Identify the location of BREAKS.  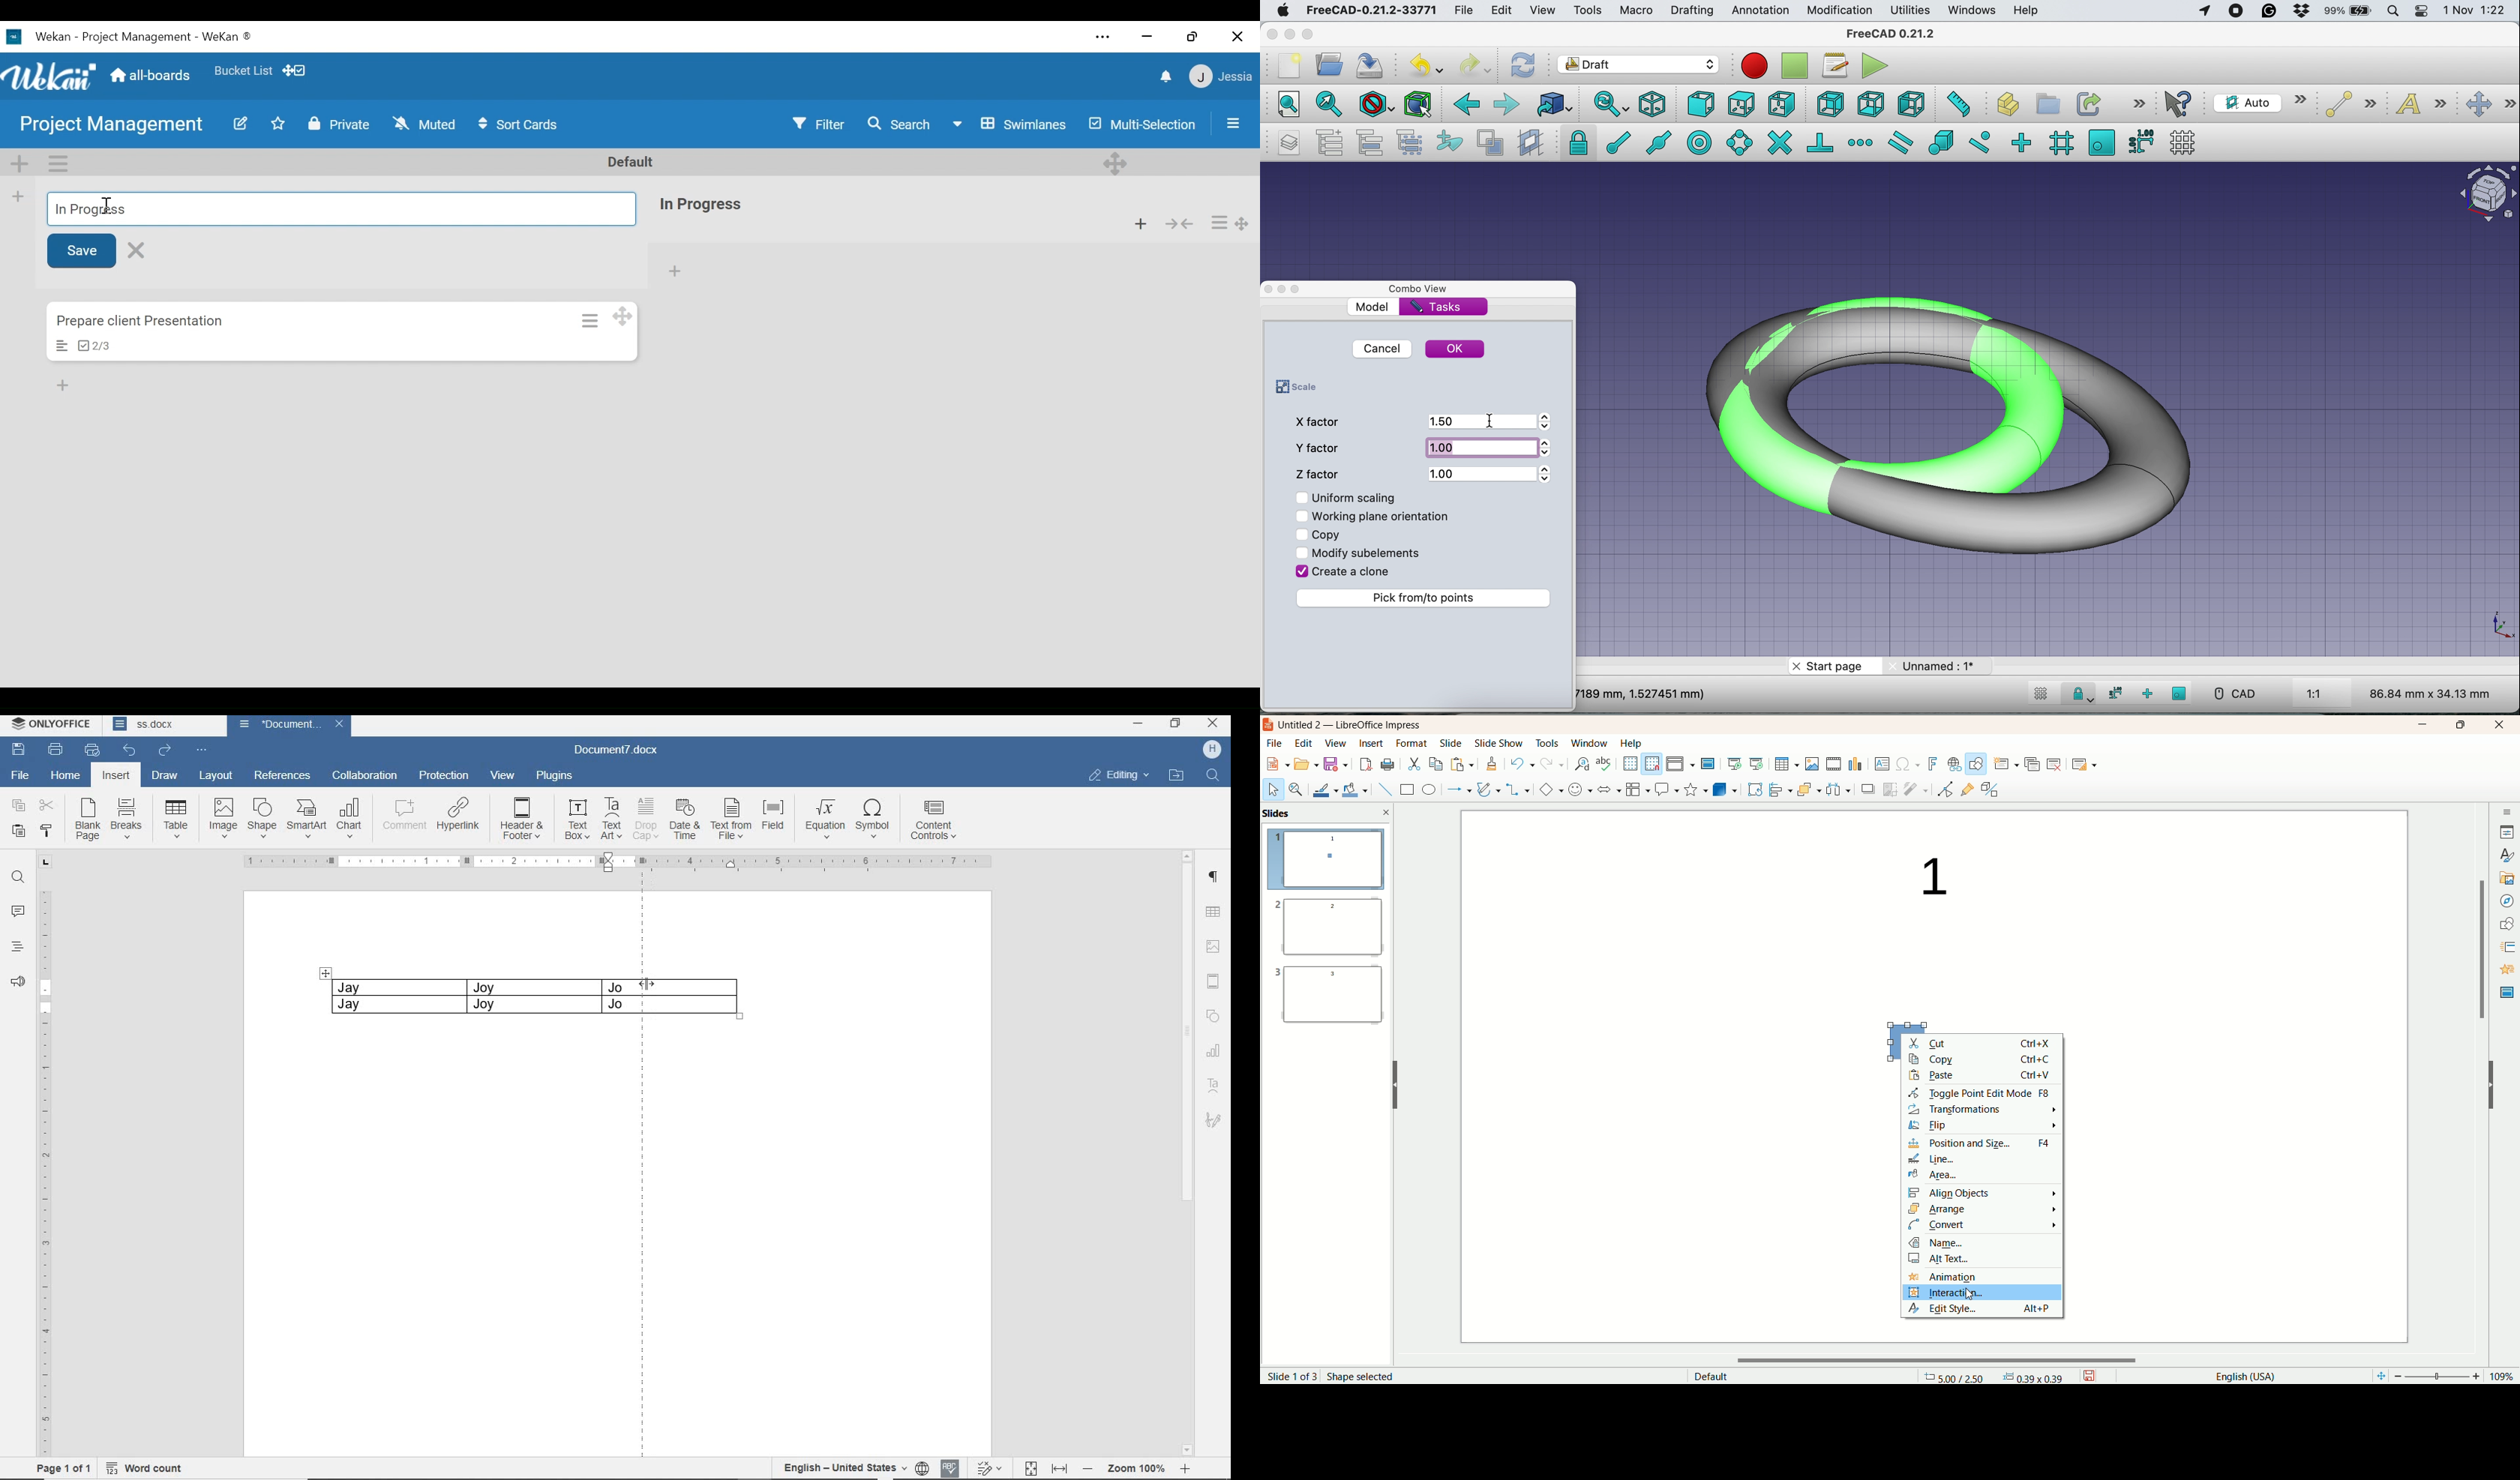
(126, 816).